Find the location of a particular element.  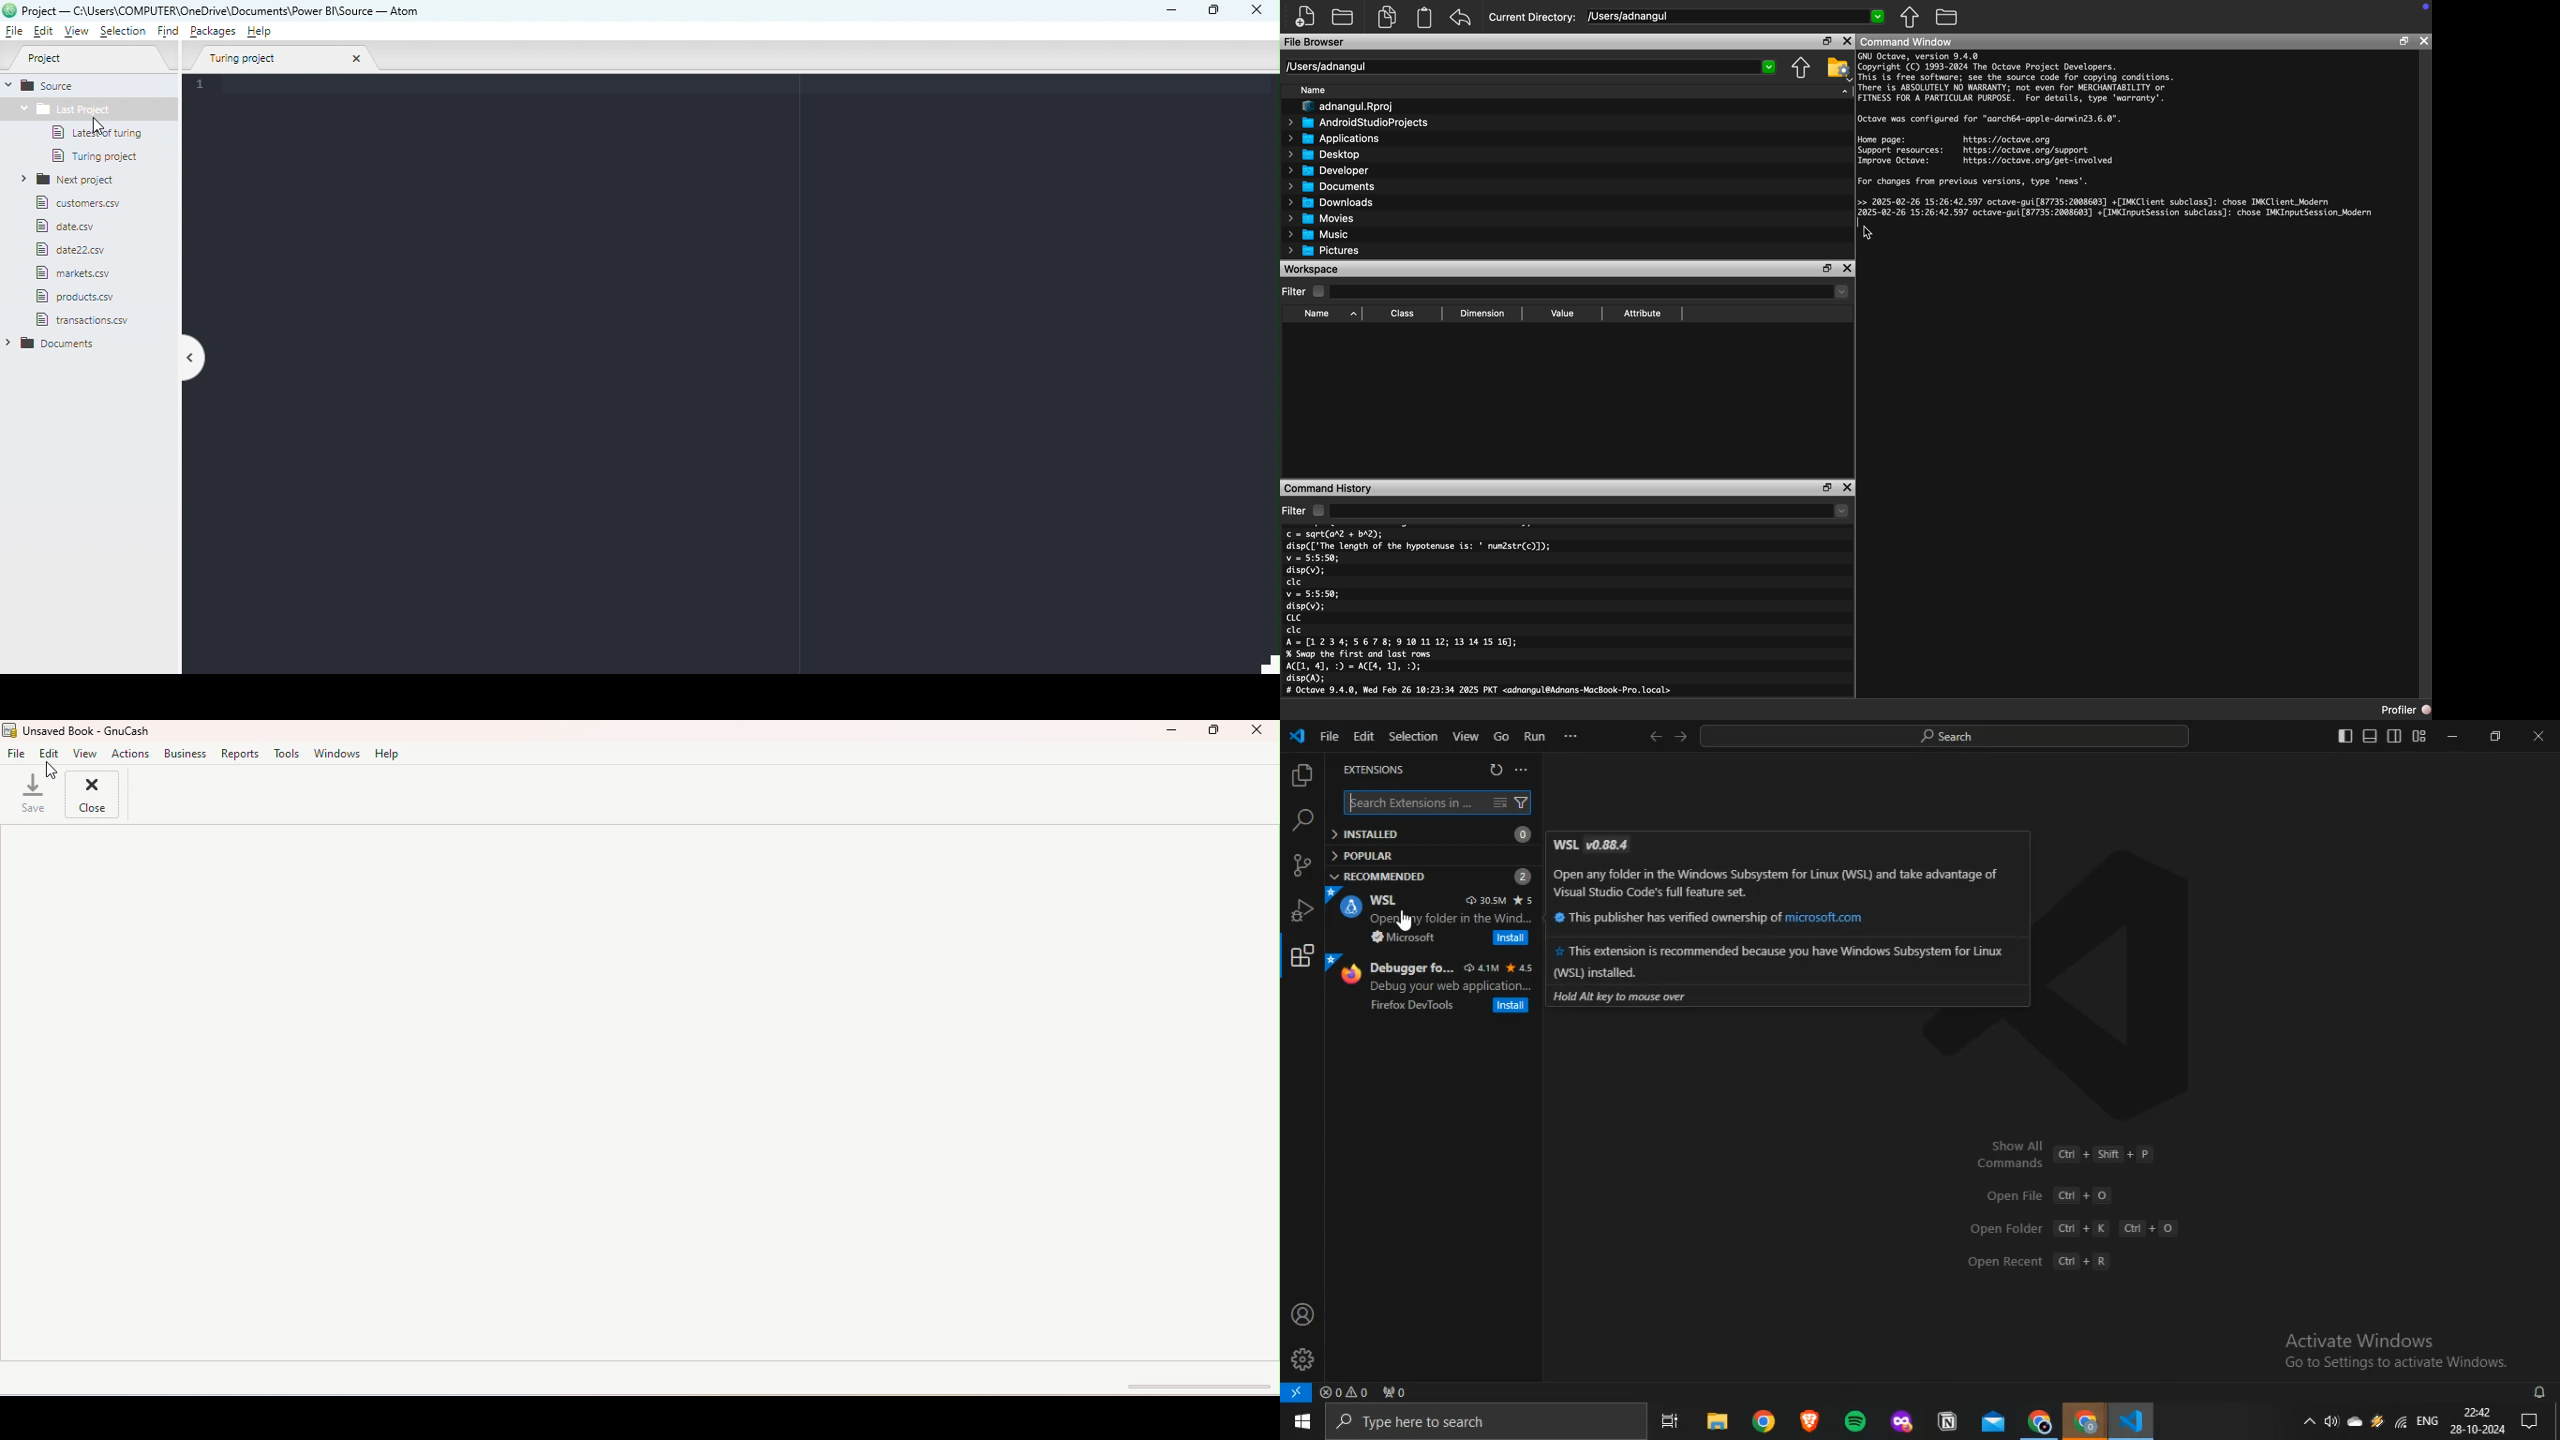

disp(v); is located at coordinates (1306, 606).